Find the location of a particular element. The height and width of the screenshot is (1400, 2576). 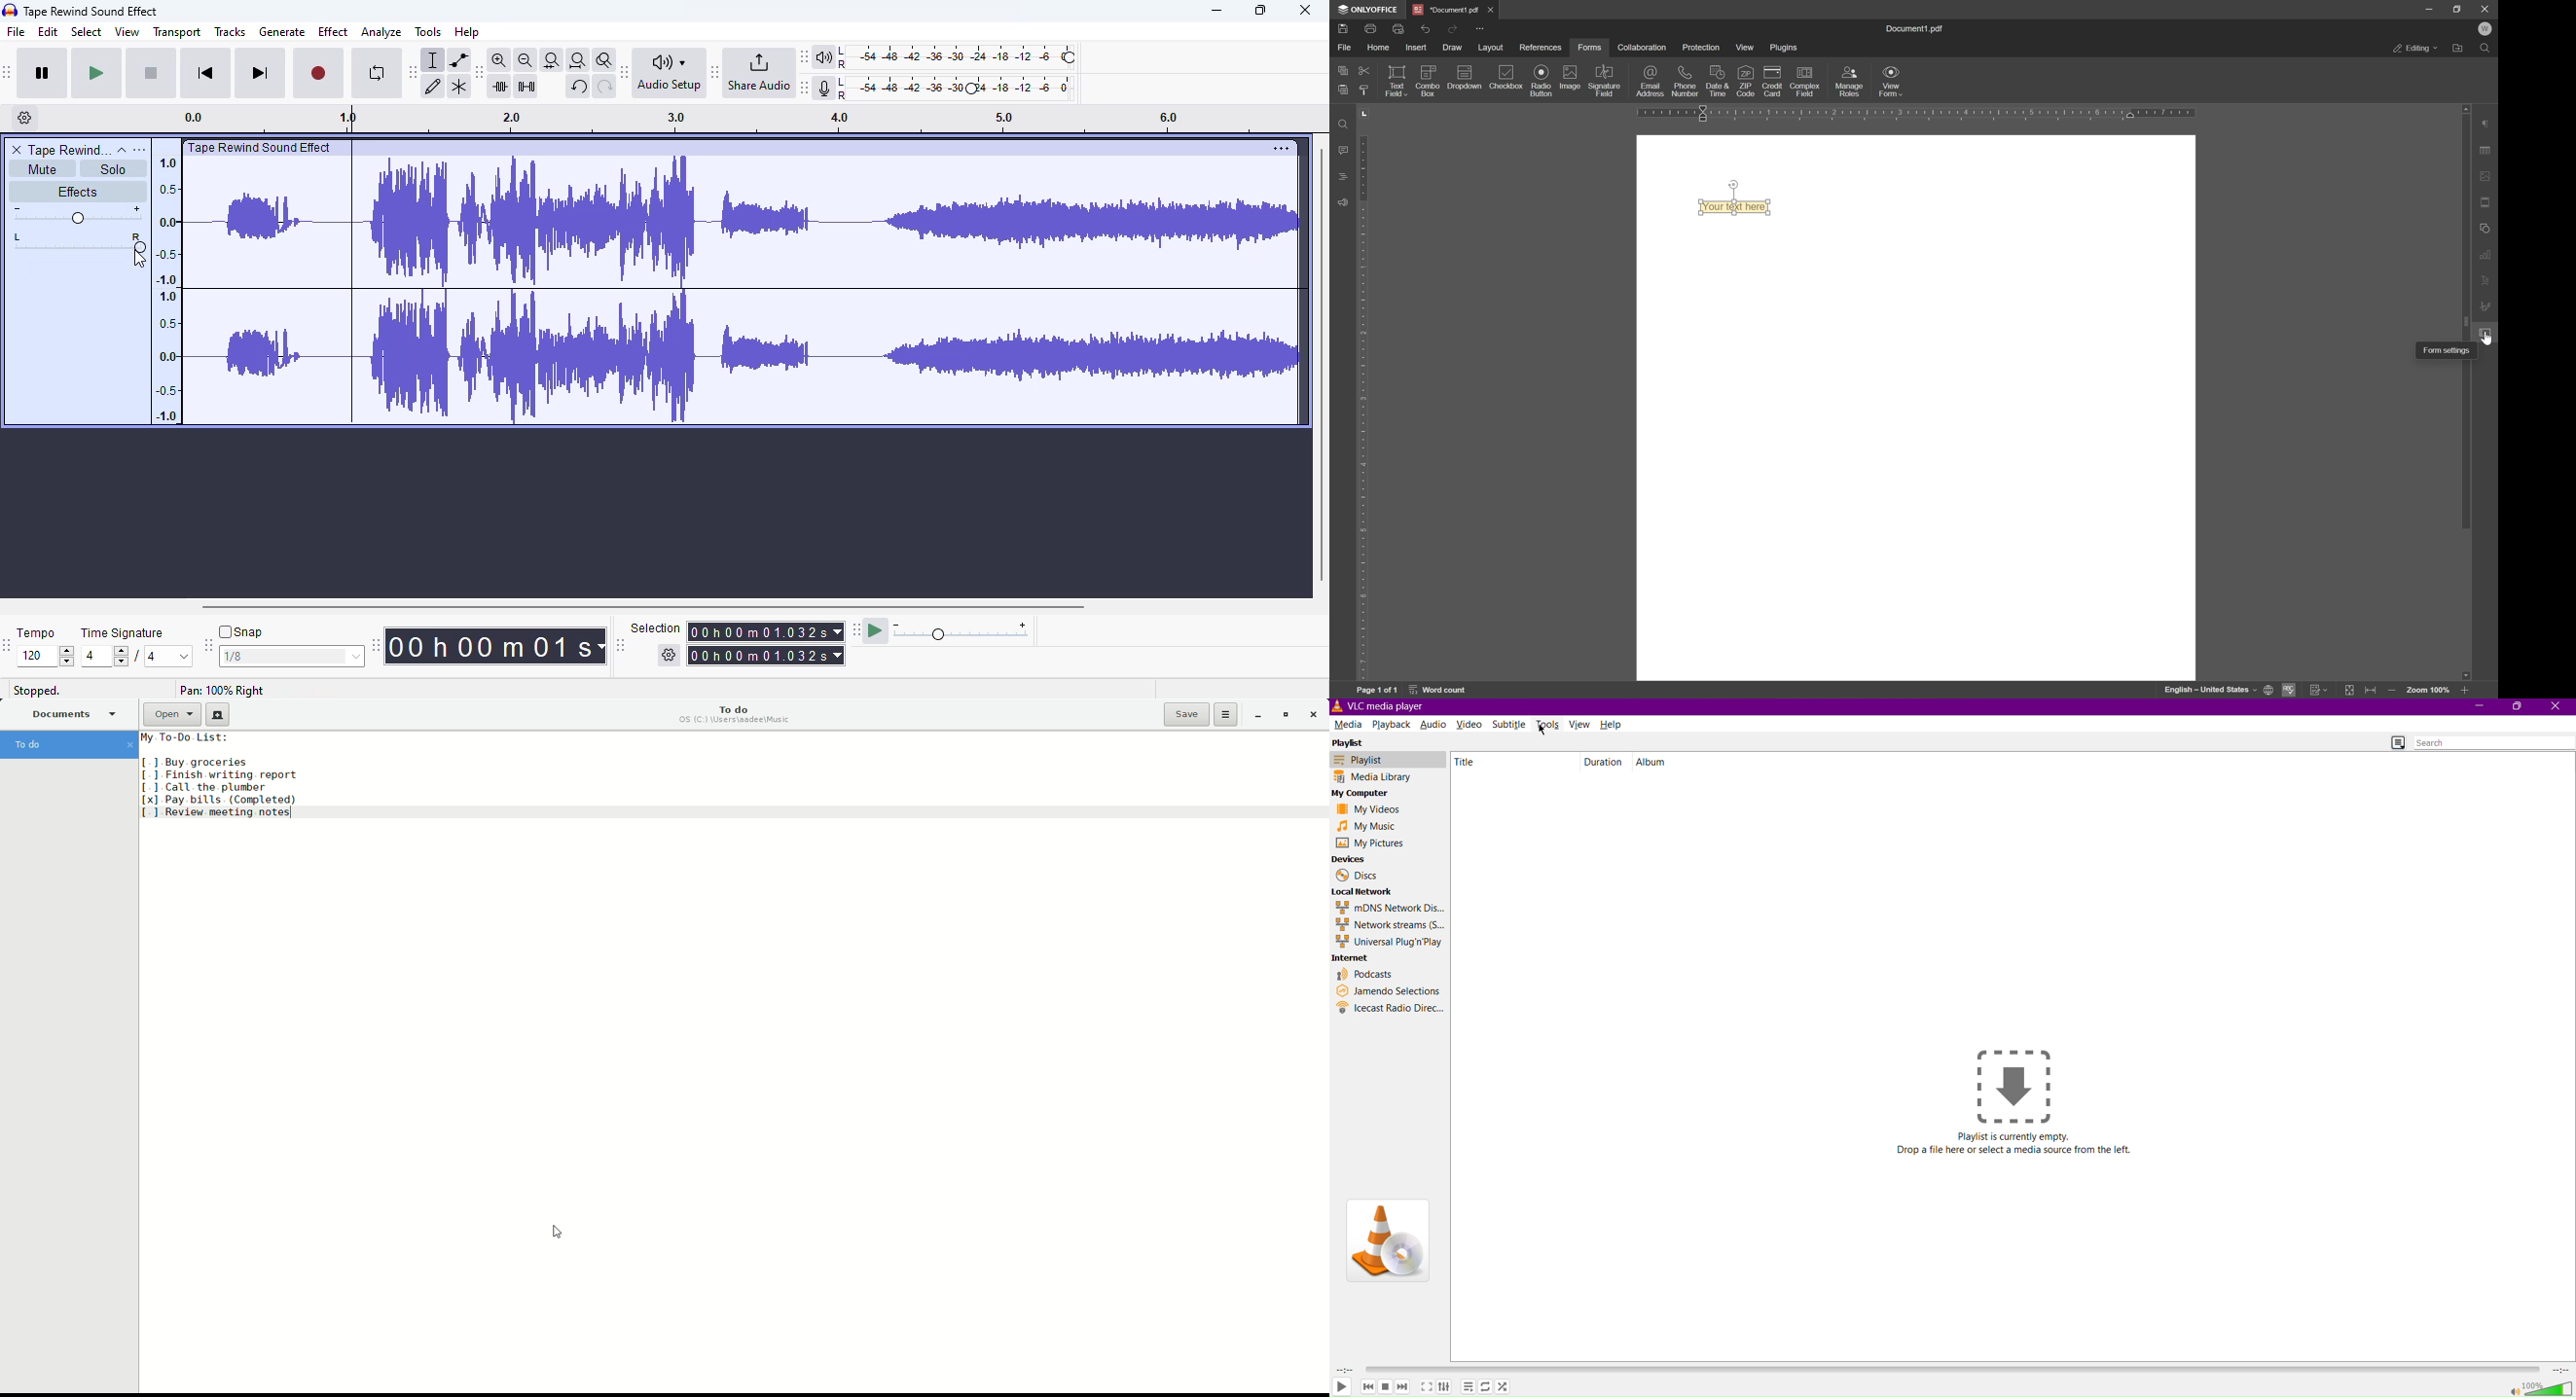

print is located at coordinates (1370, 28).